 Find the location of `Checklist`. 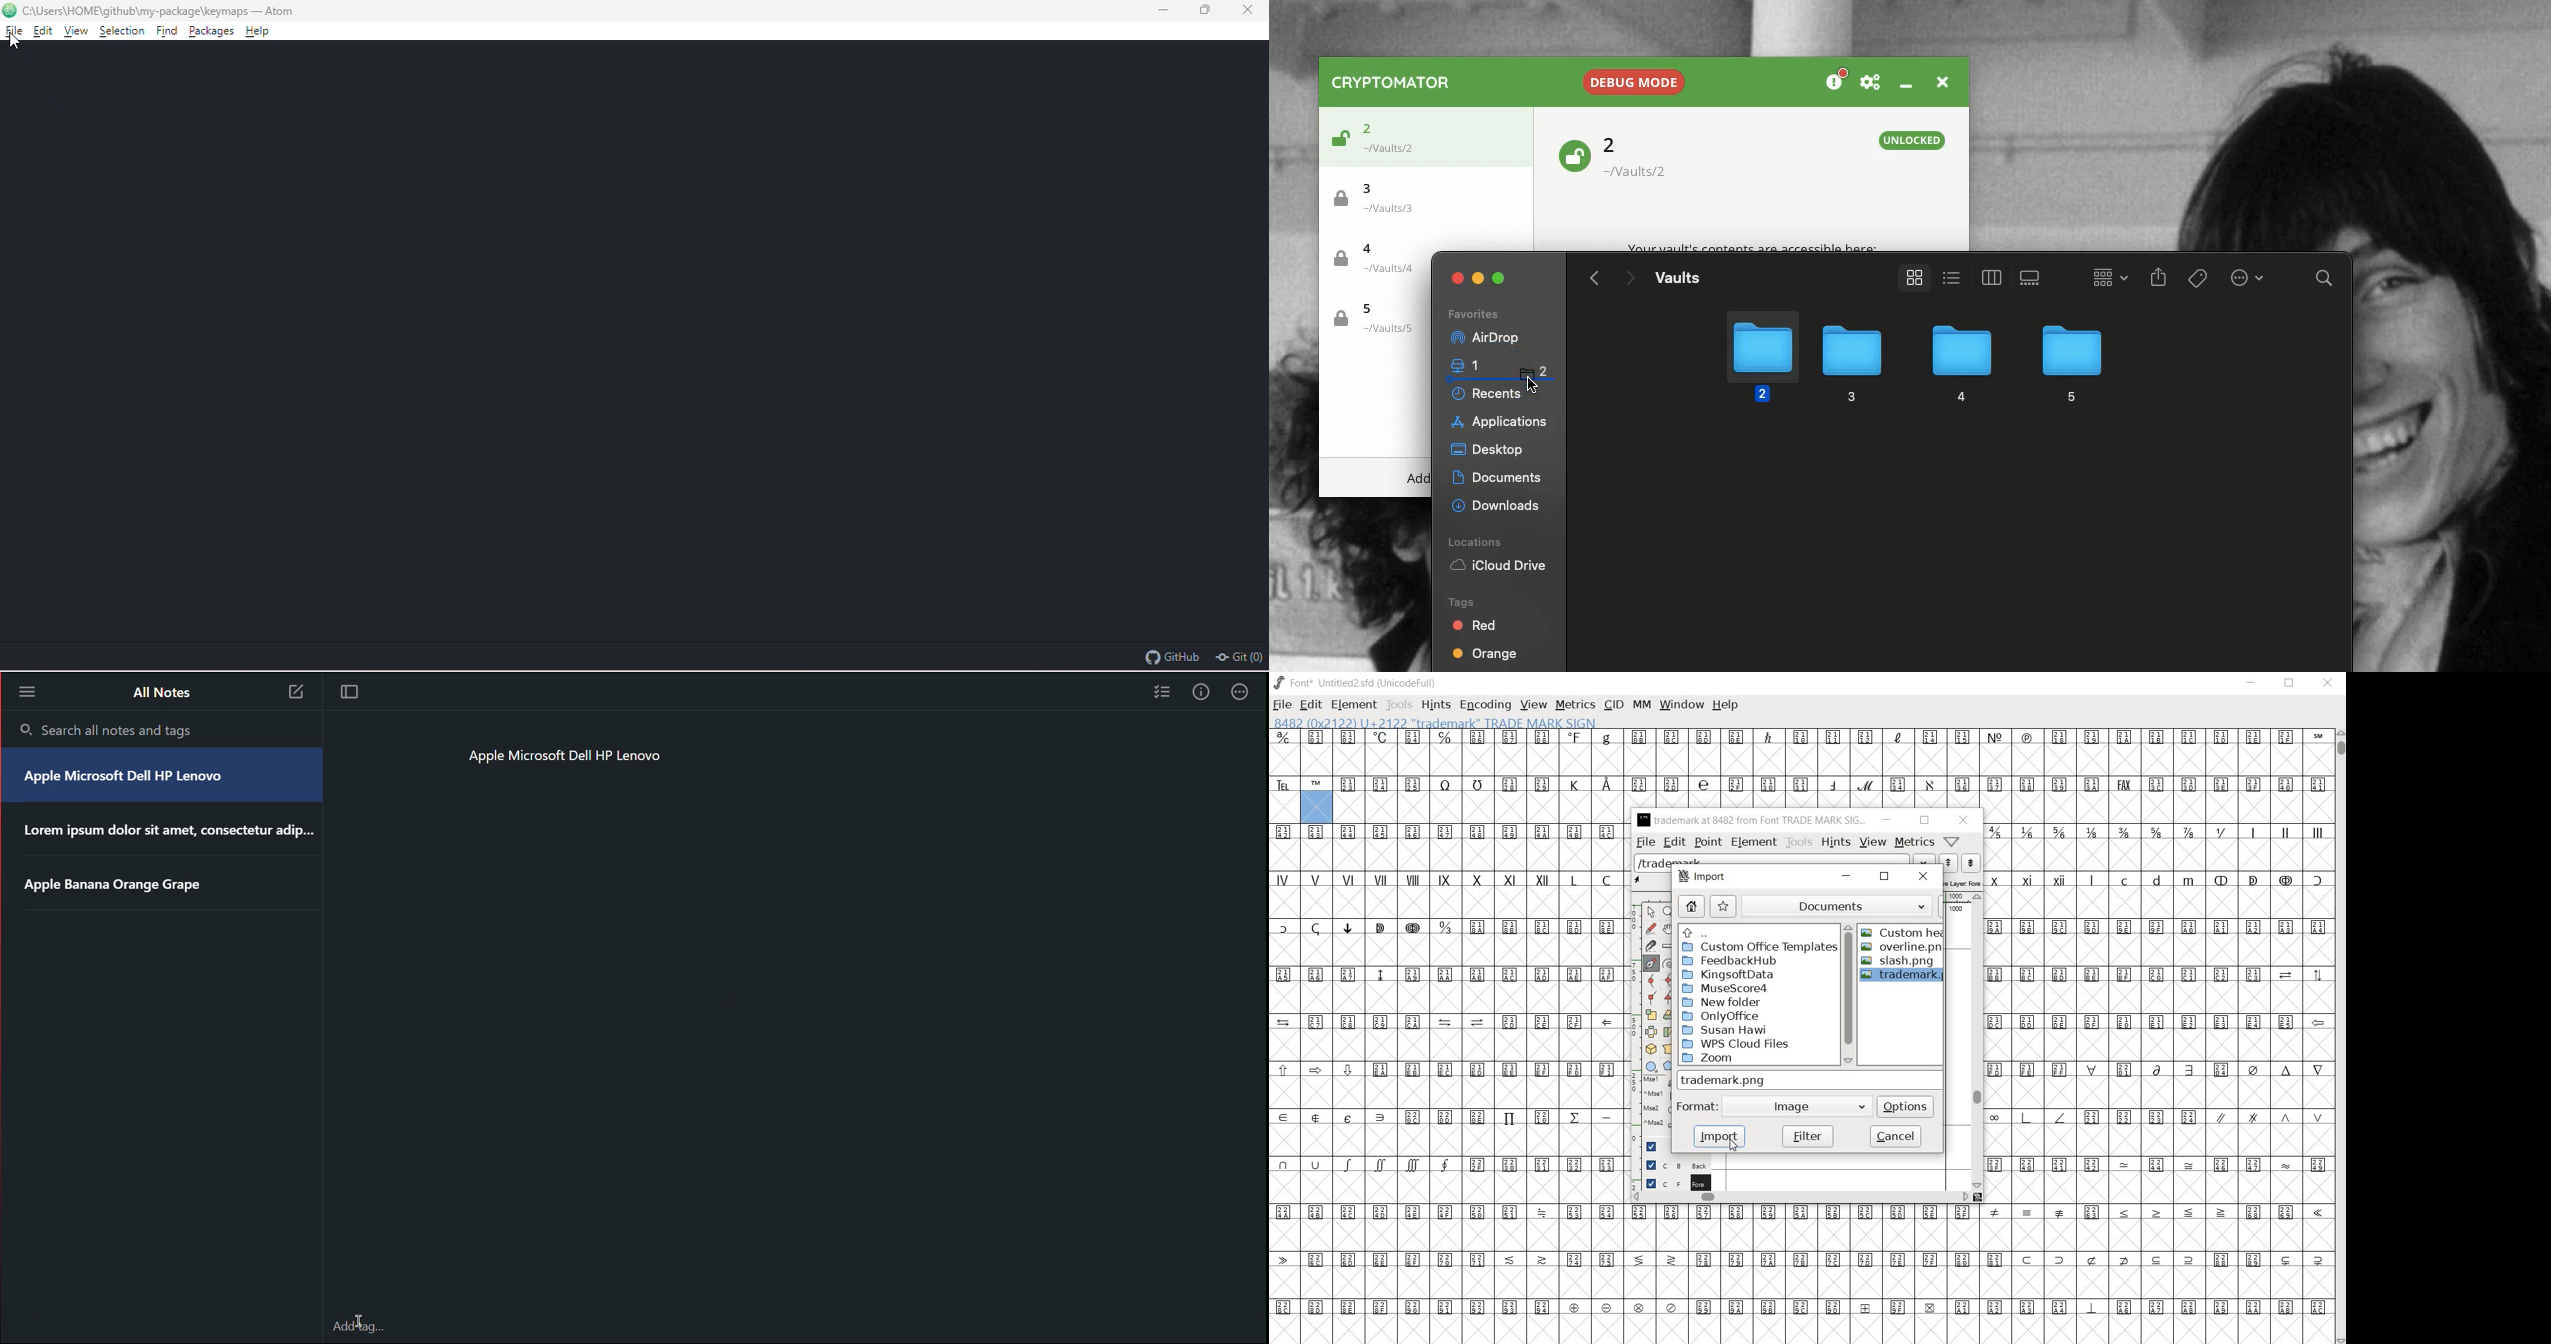

Checklist is located at coordinates (1161, 694).